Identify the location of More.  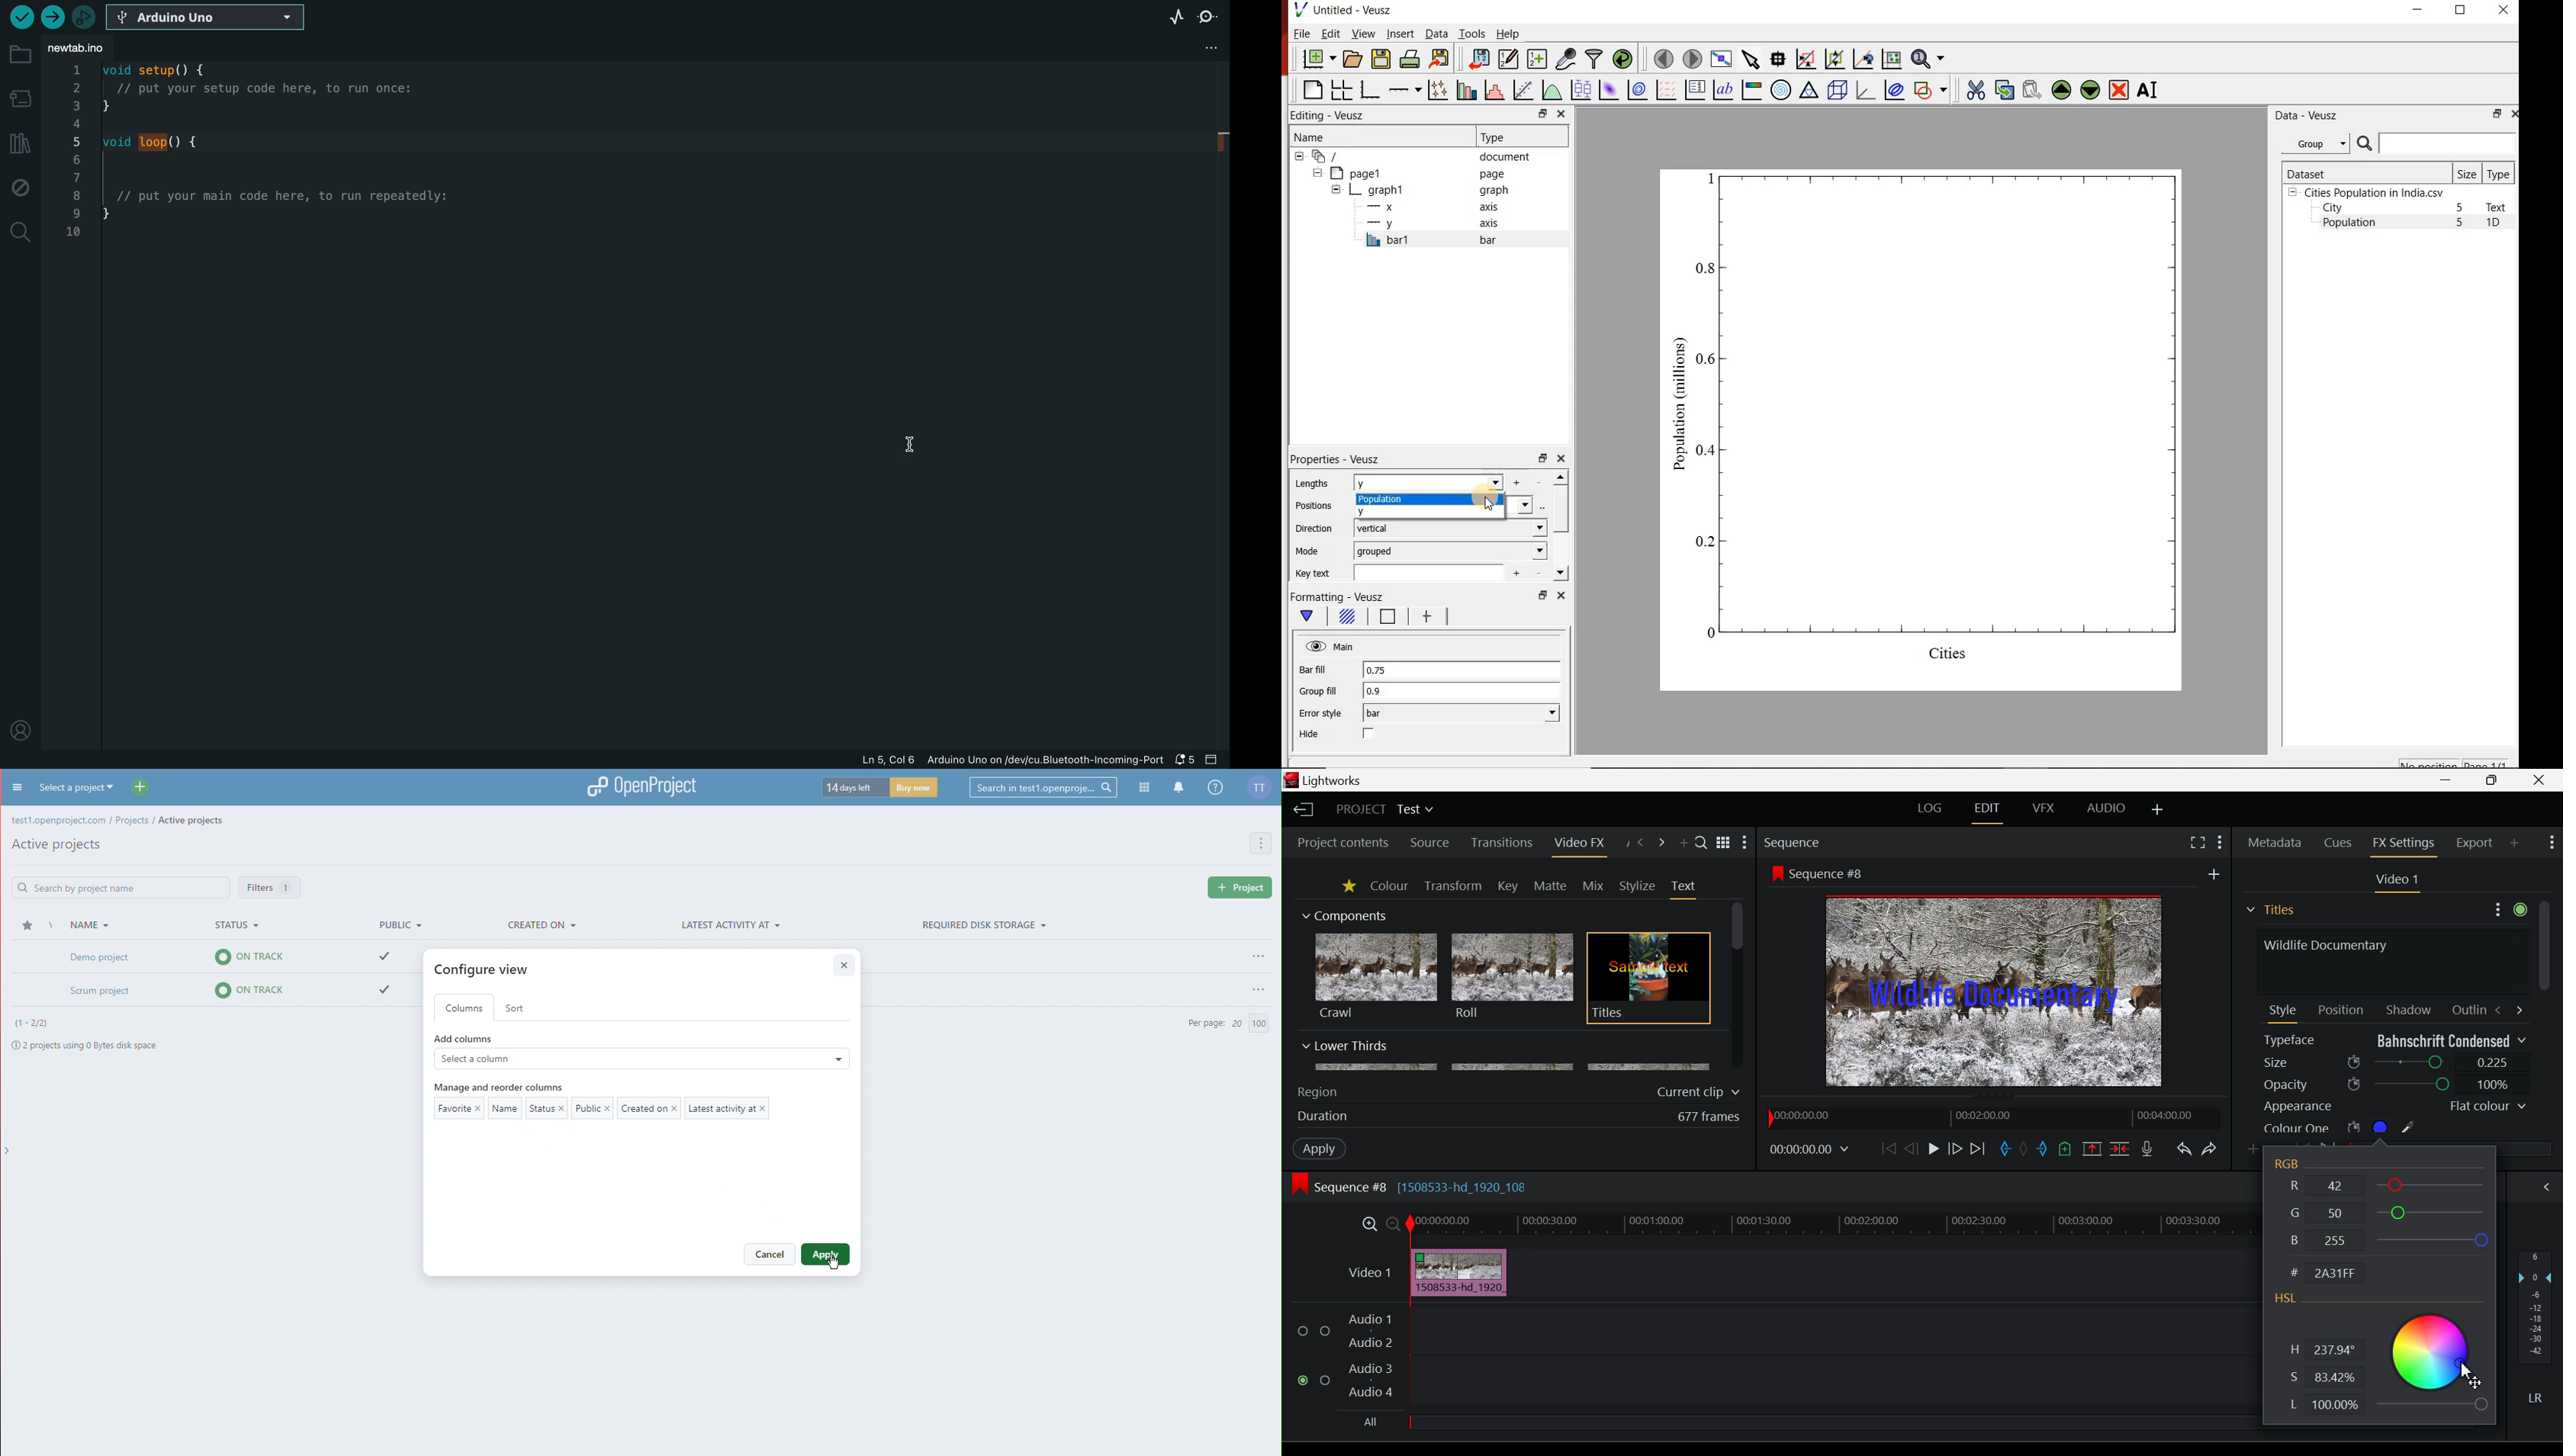
(1262, 843).